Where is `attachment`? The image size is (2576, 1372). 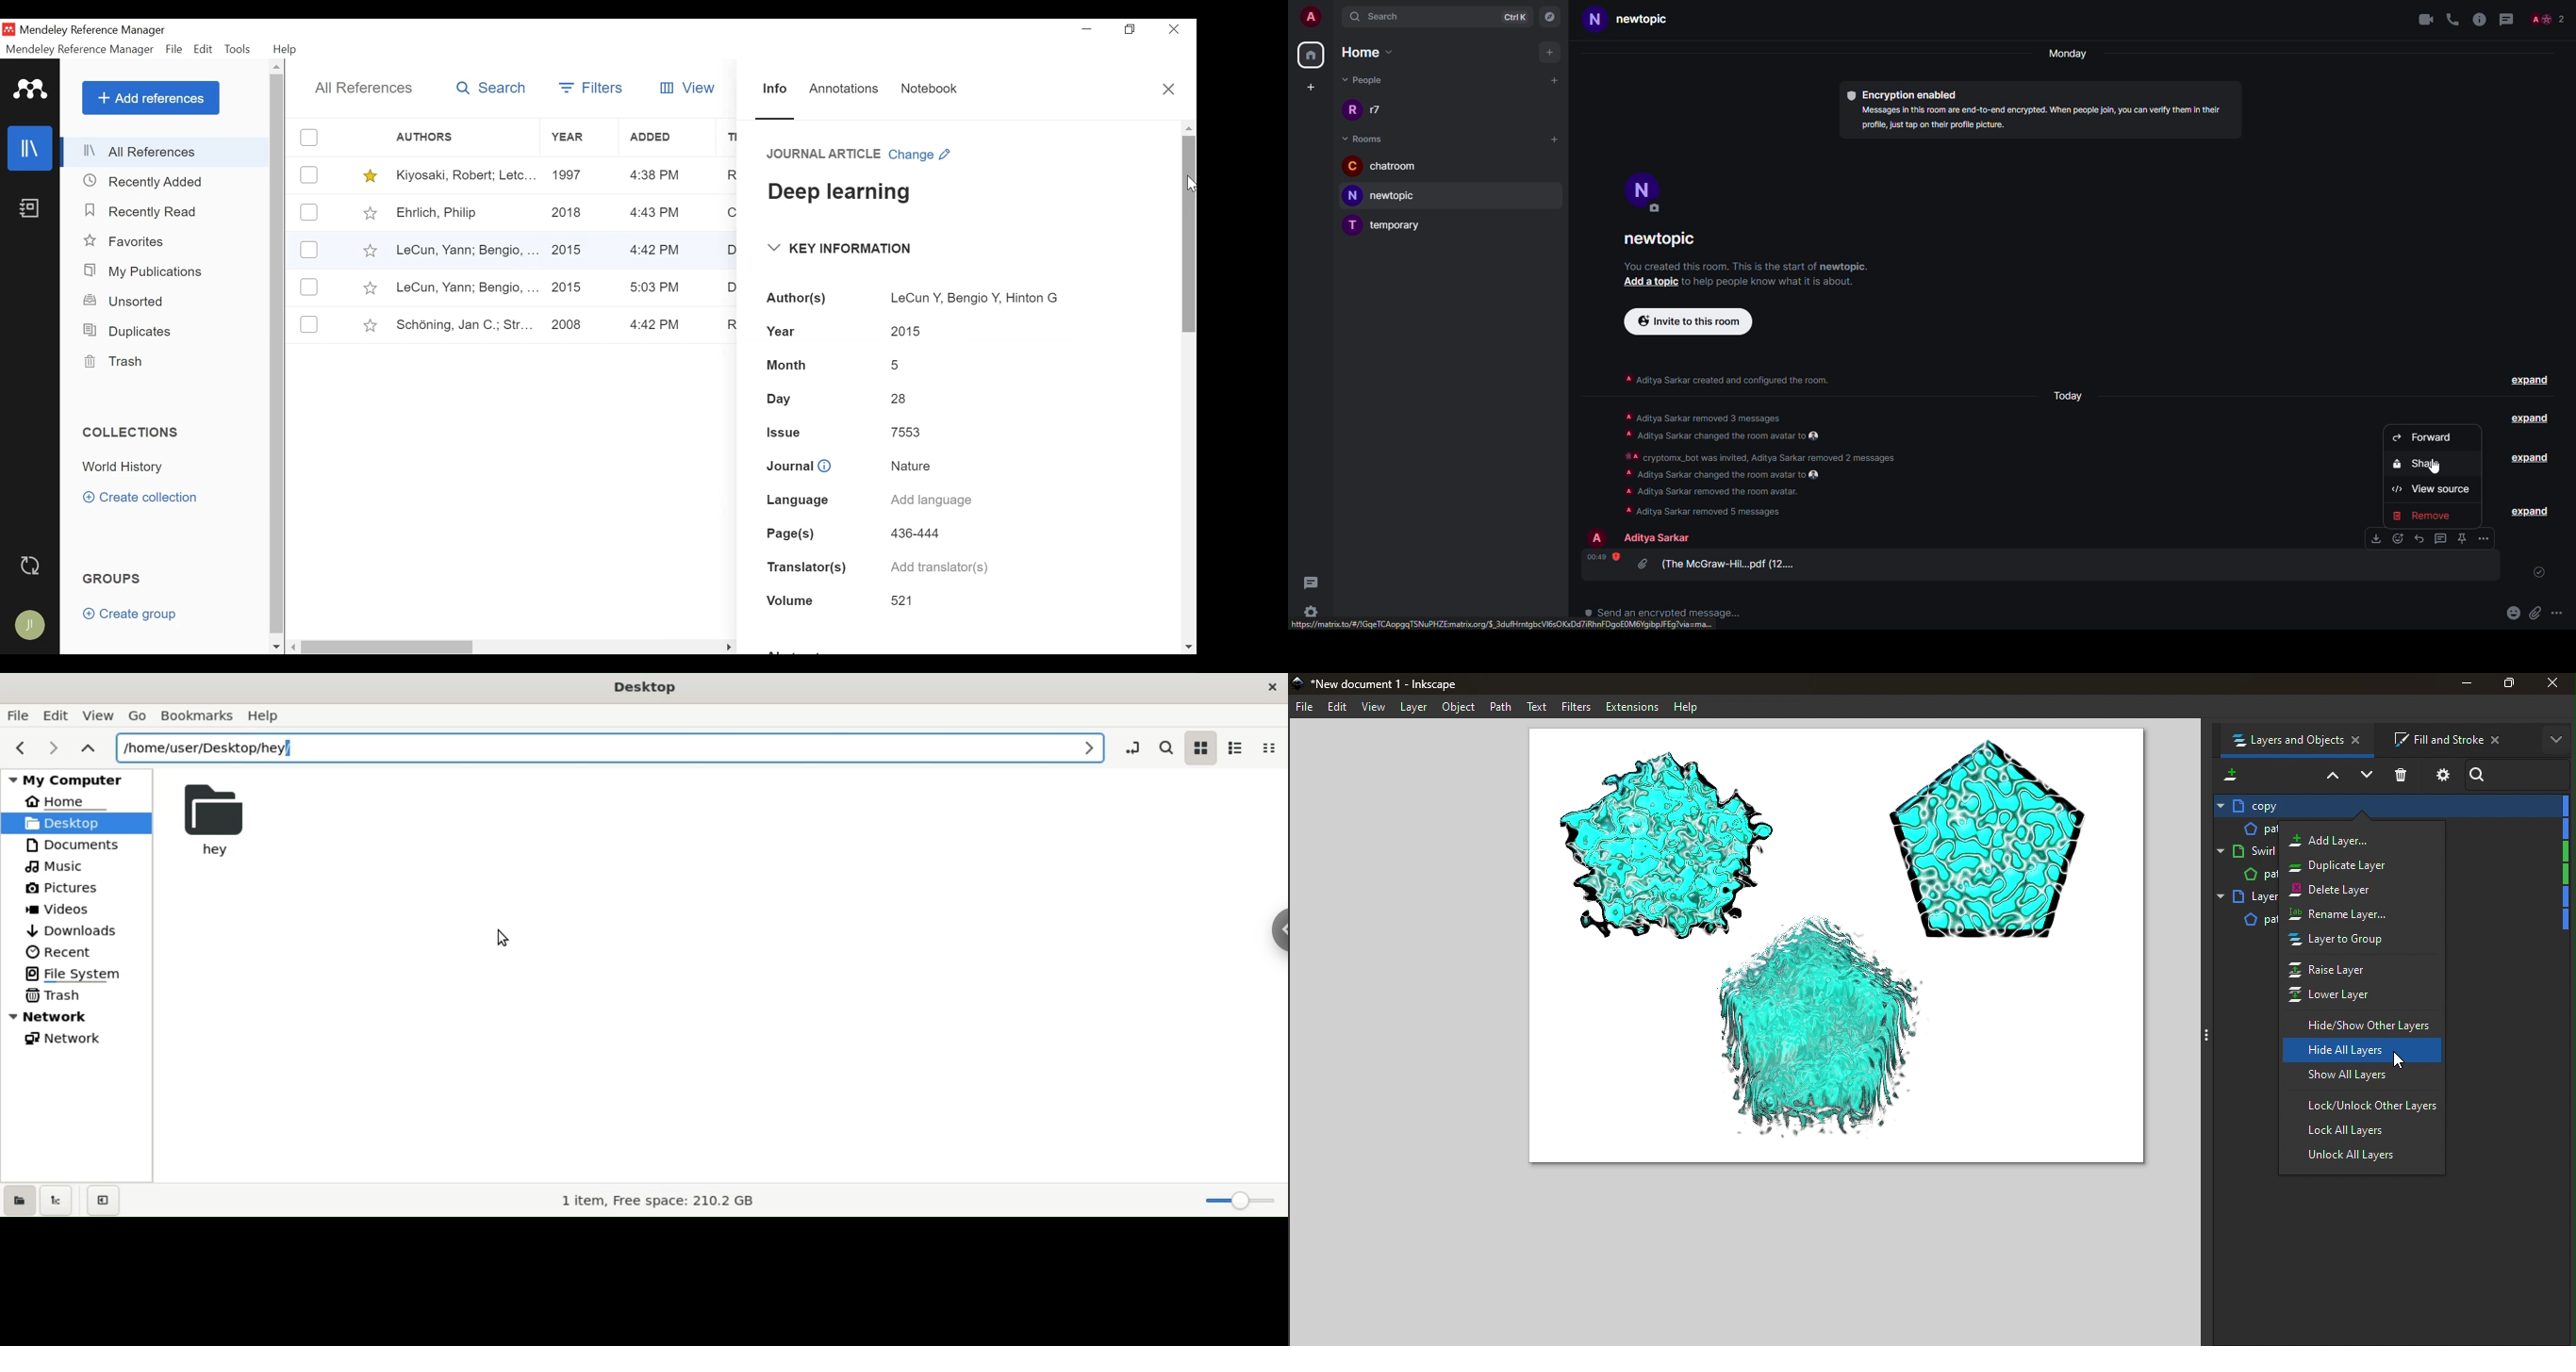 attachment is located at coordinates (1721, 564).